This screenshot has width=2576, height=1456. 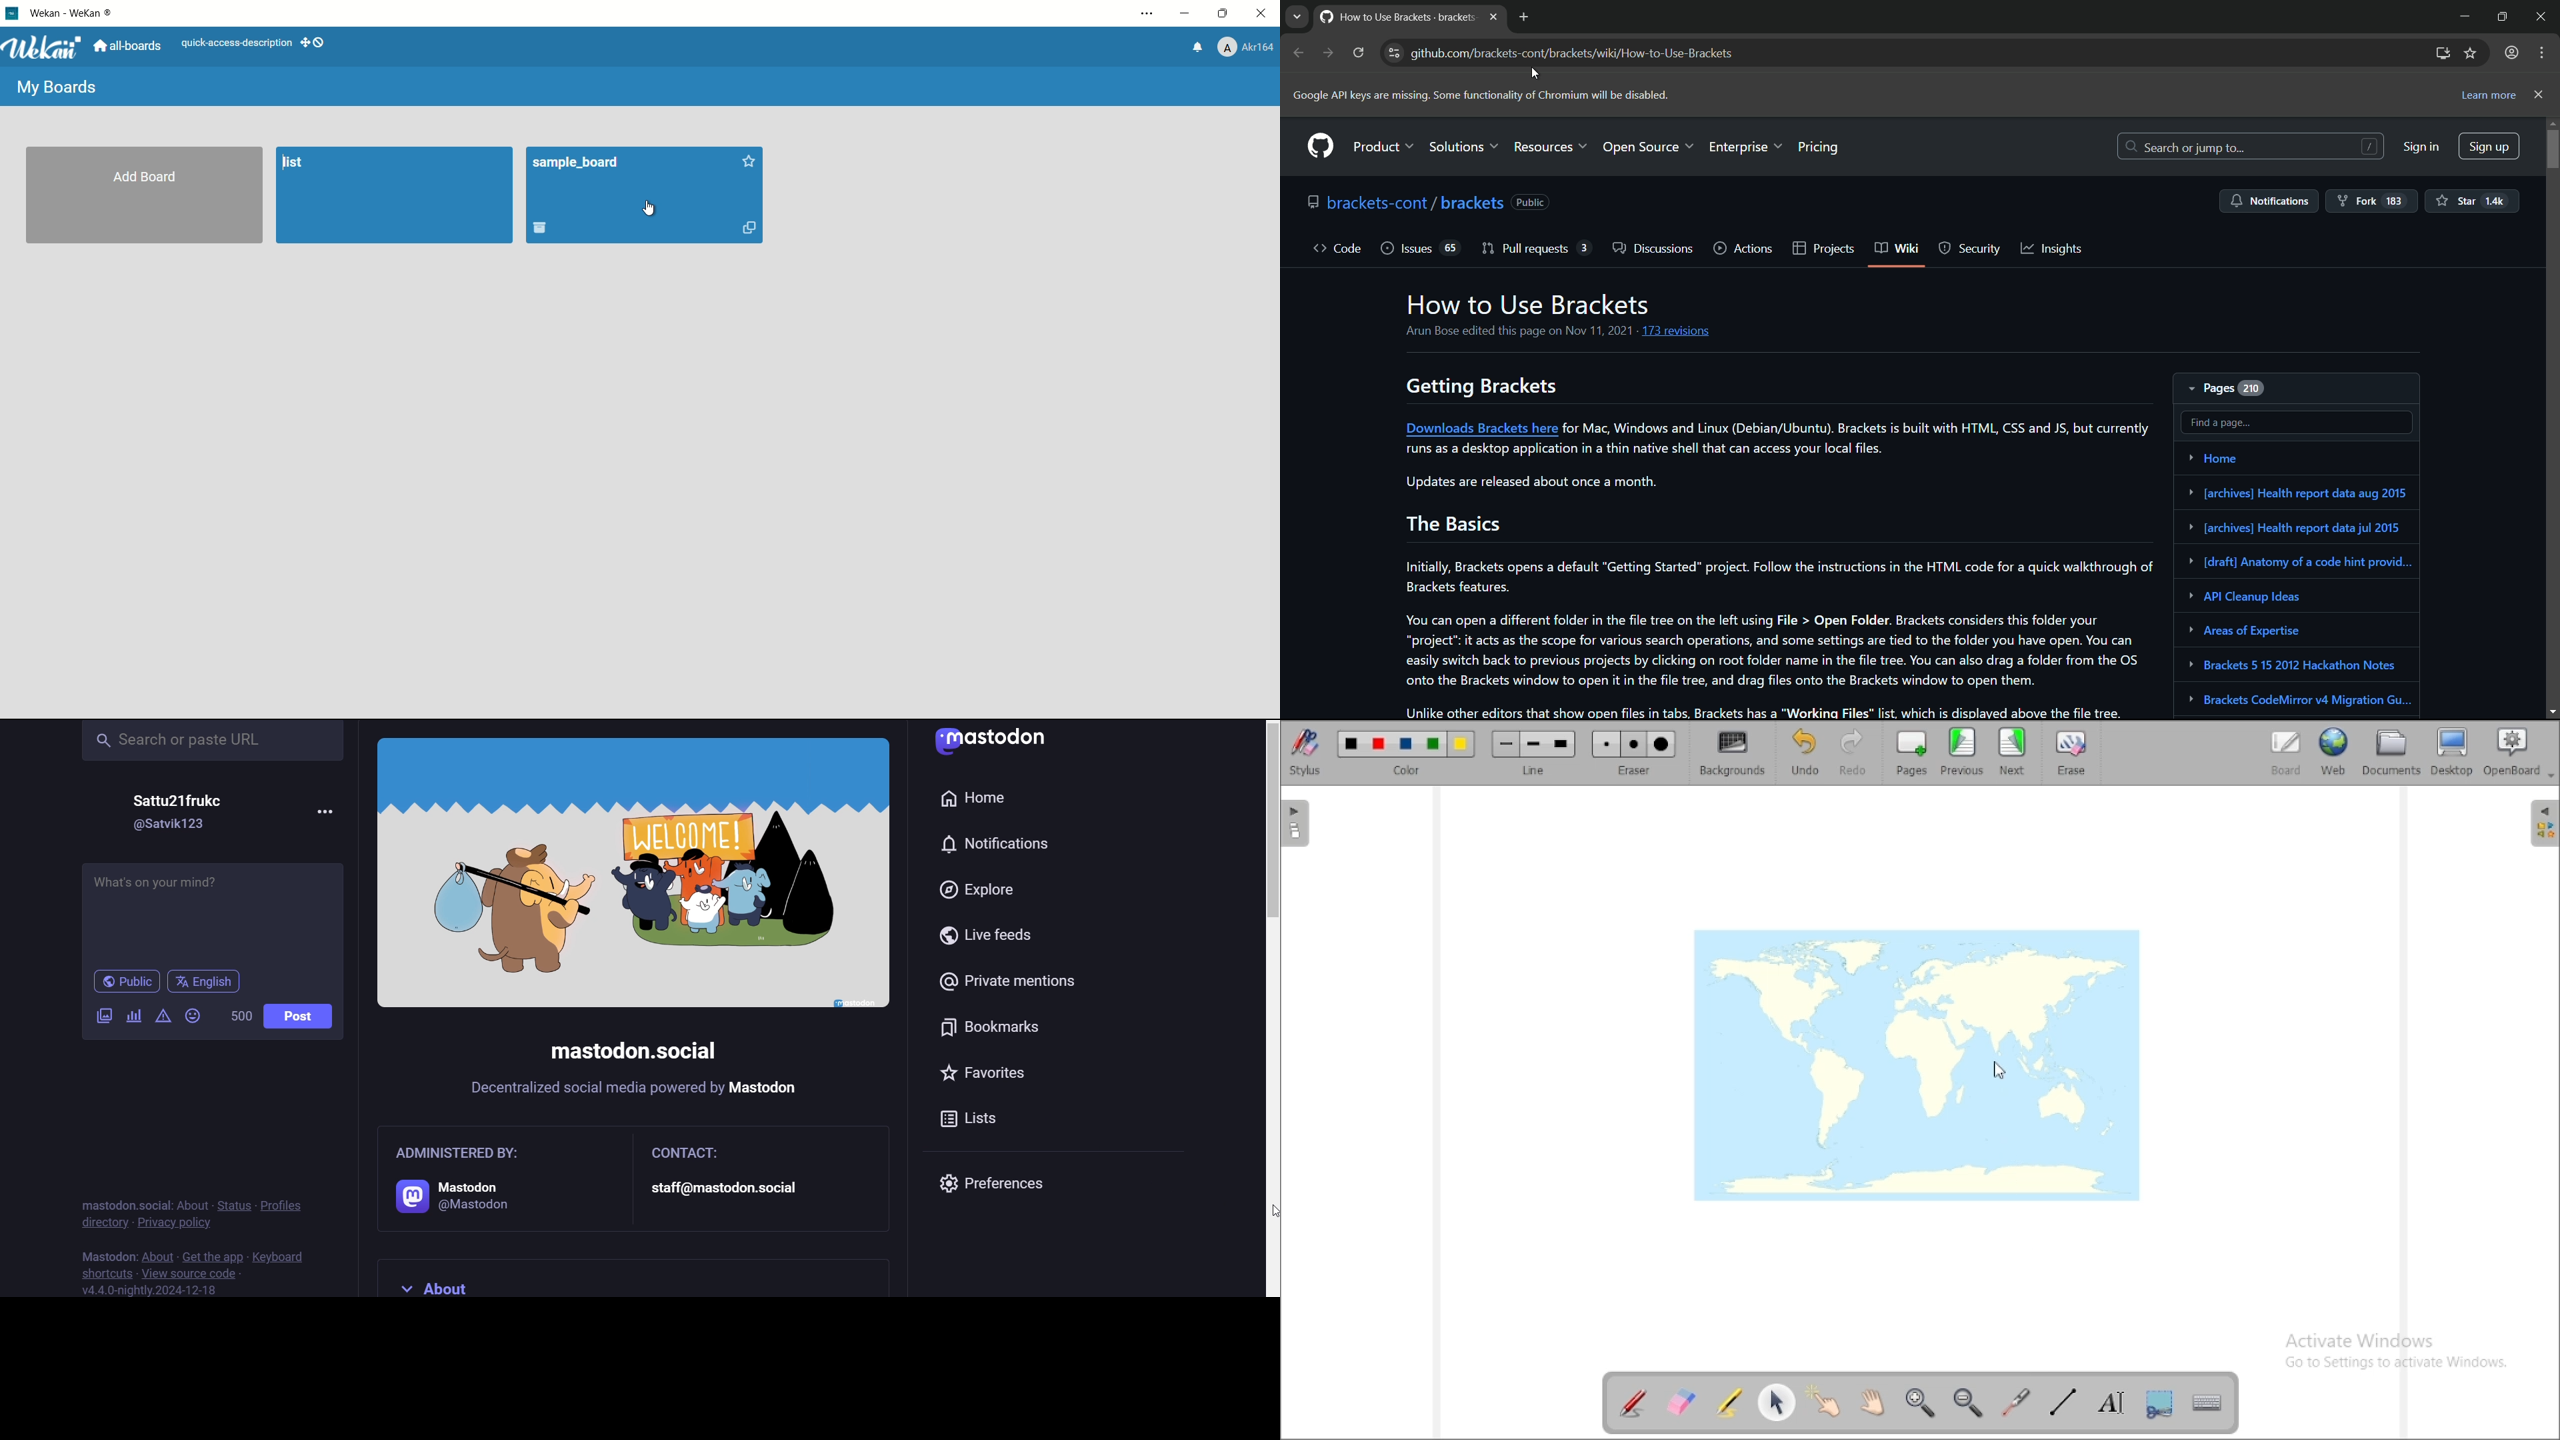 I want to click on more options, so click(x=2545, y=53).